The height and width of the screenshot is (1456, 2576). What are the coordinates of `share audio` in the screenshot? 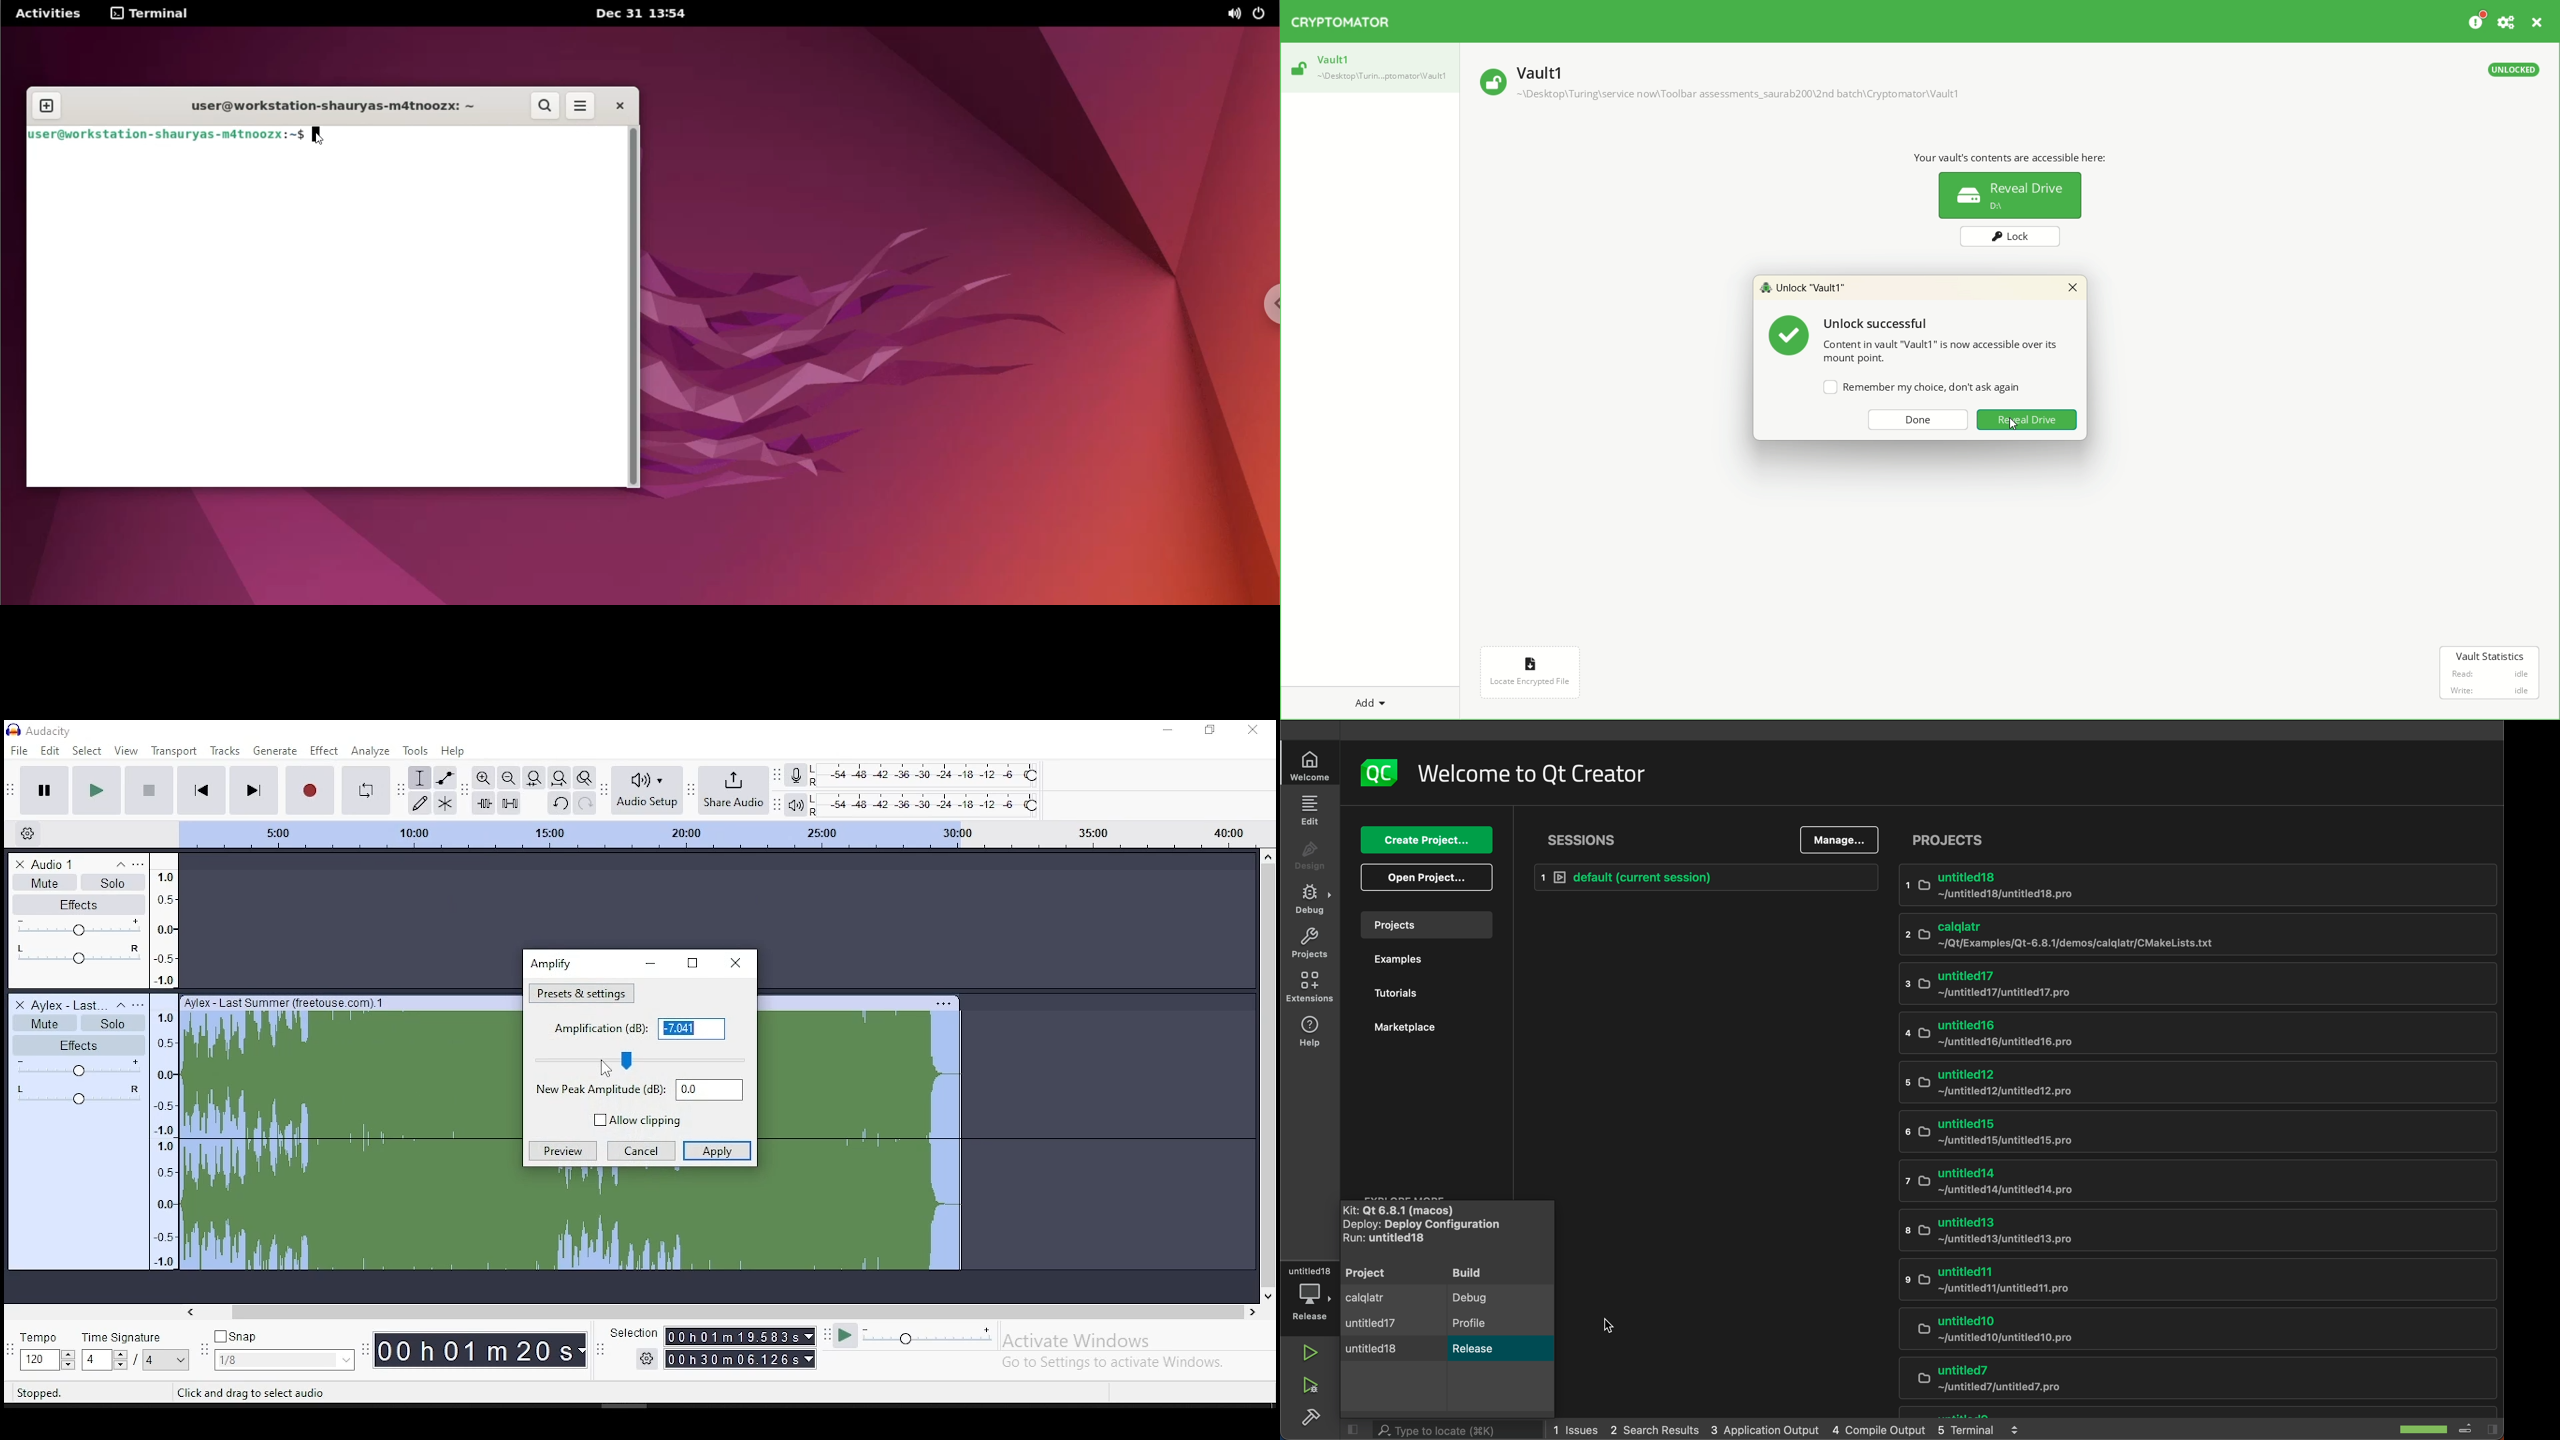 It's located at (736, 788).